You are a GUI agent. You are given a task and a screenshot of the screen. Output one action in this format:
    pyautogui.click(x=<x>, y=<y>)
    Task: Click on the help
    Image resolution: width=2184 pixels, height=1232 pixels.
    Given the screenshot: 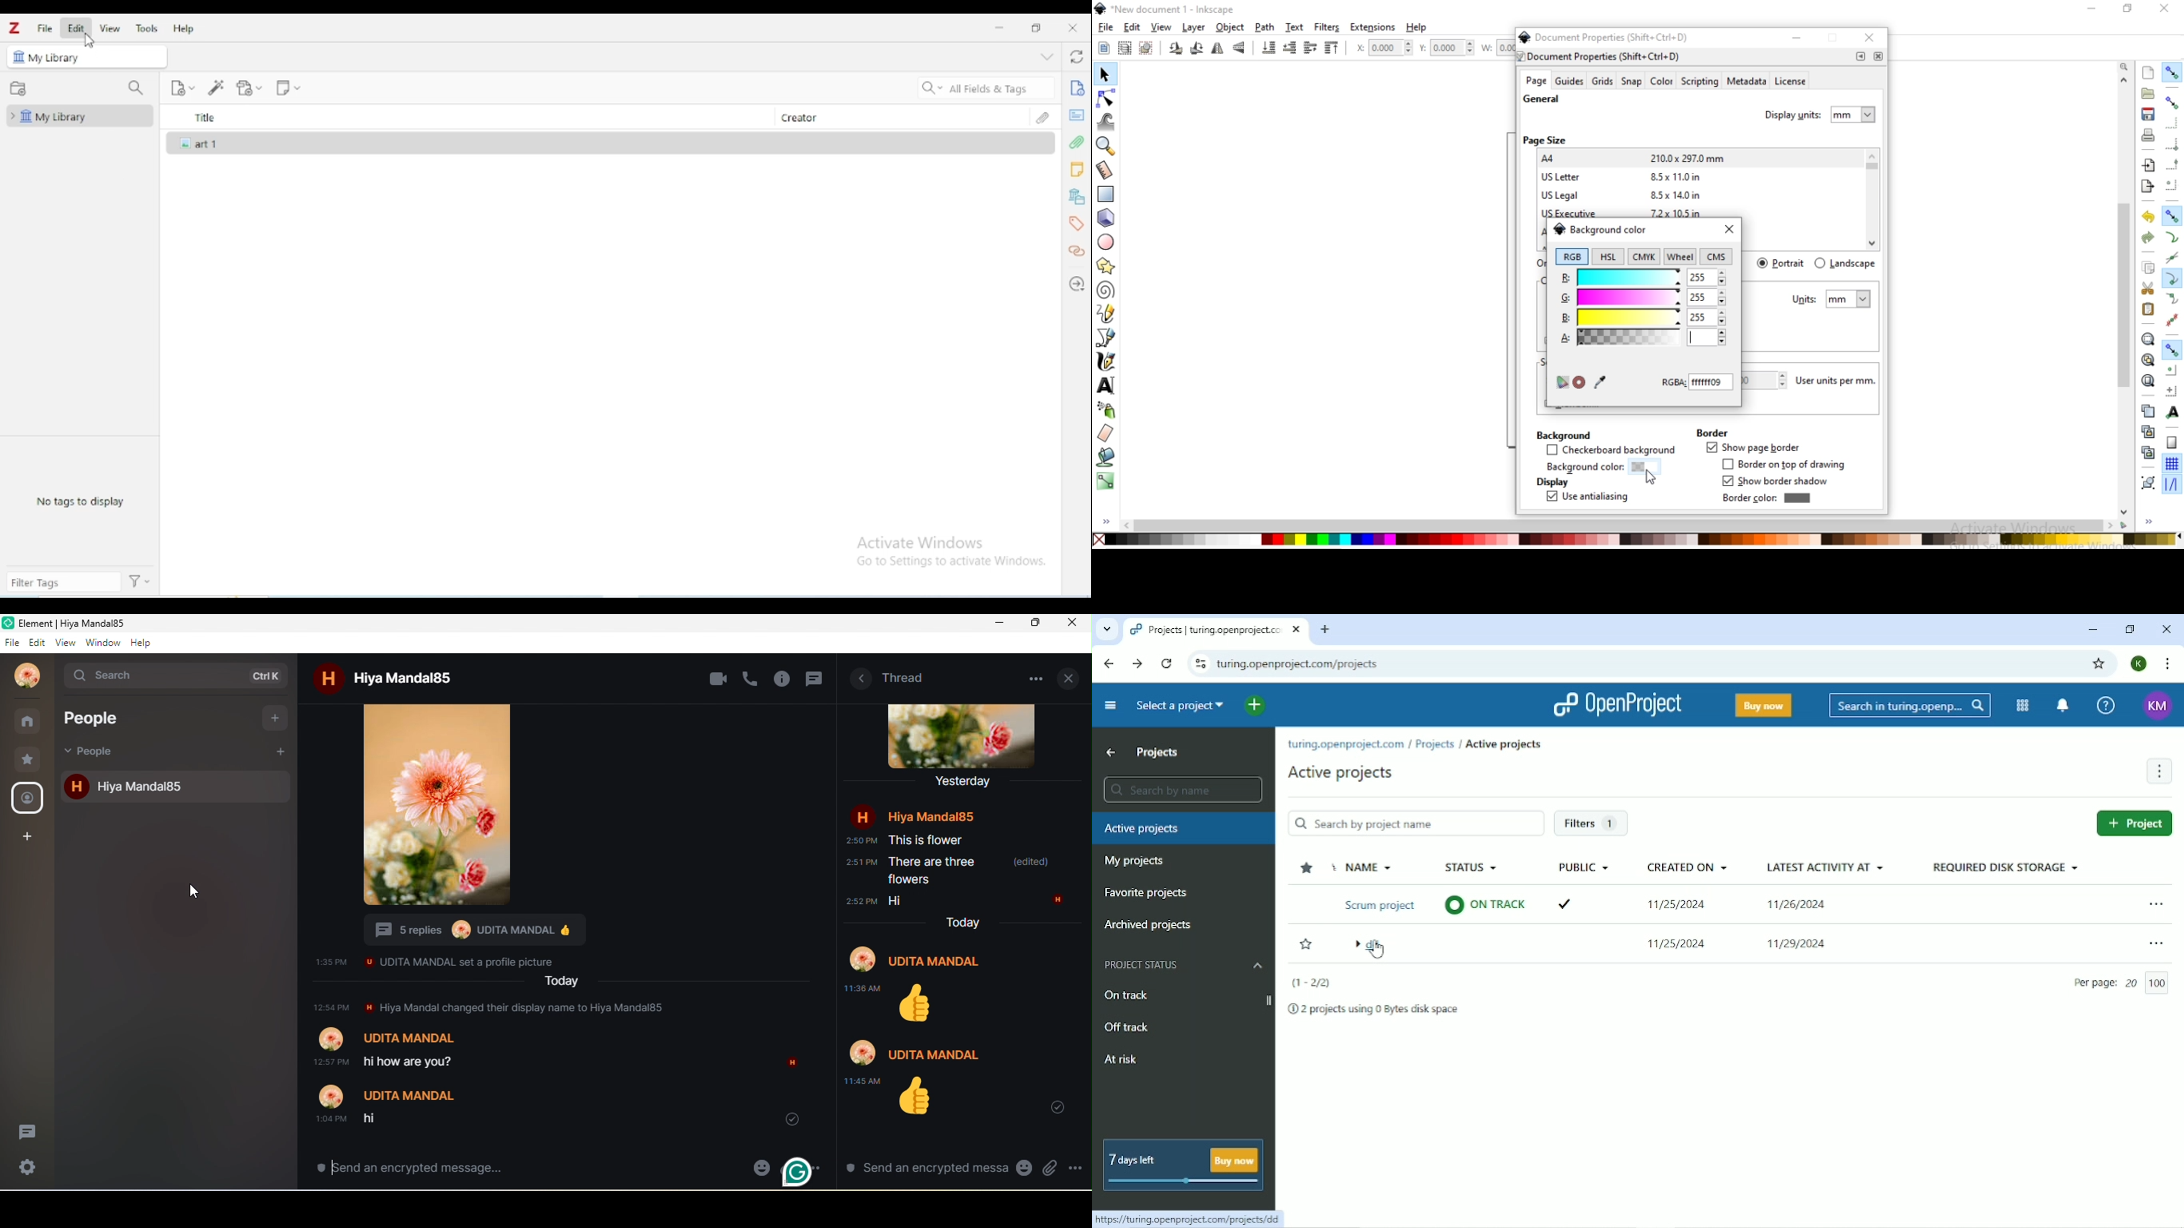 What is the action you would take?
    pyautogui.click(x=1418, y=27)
    